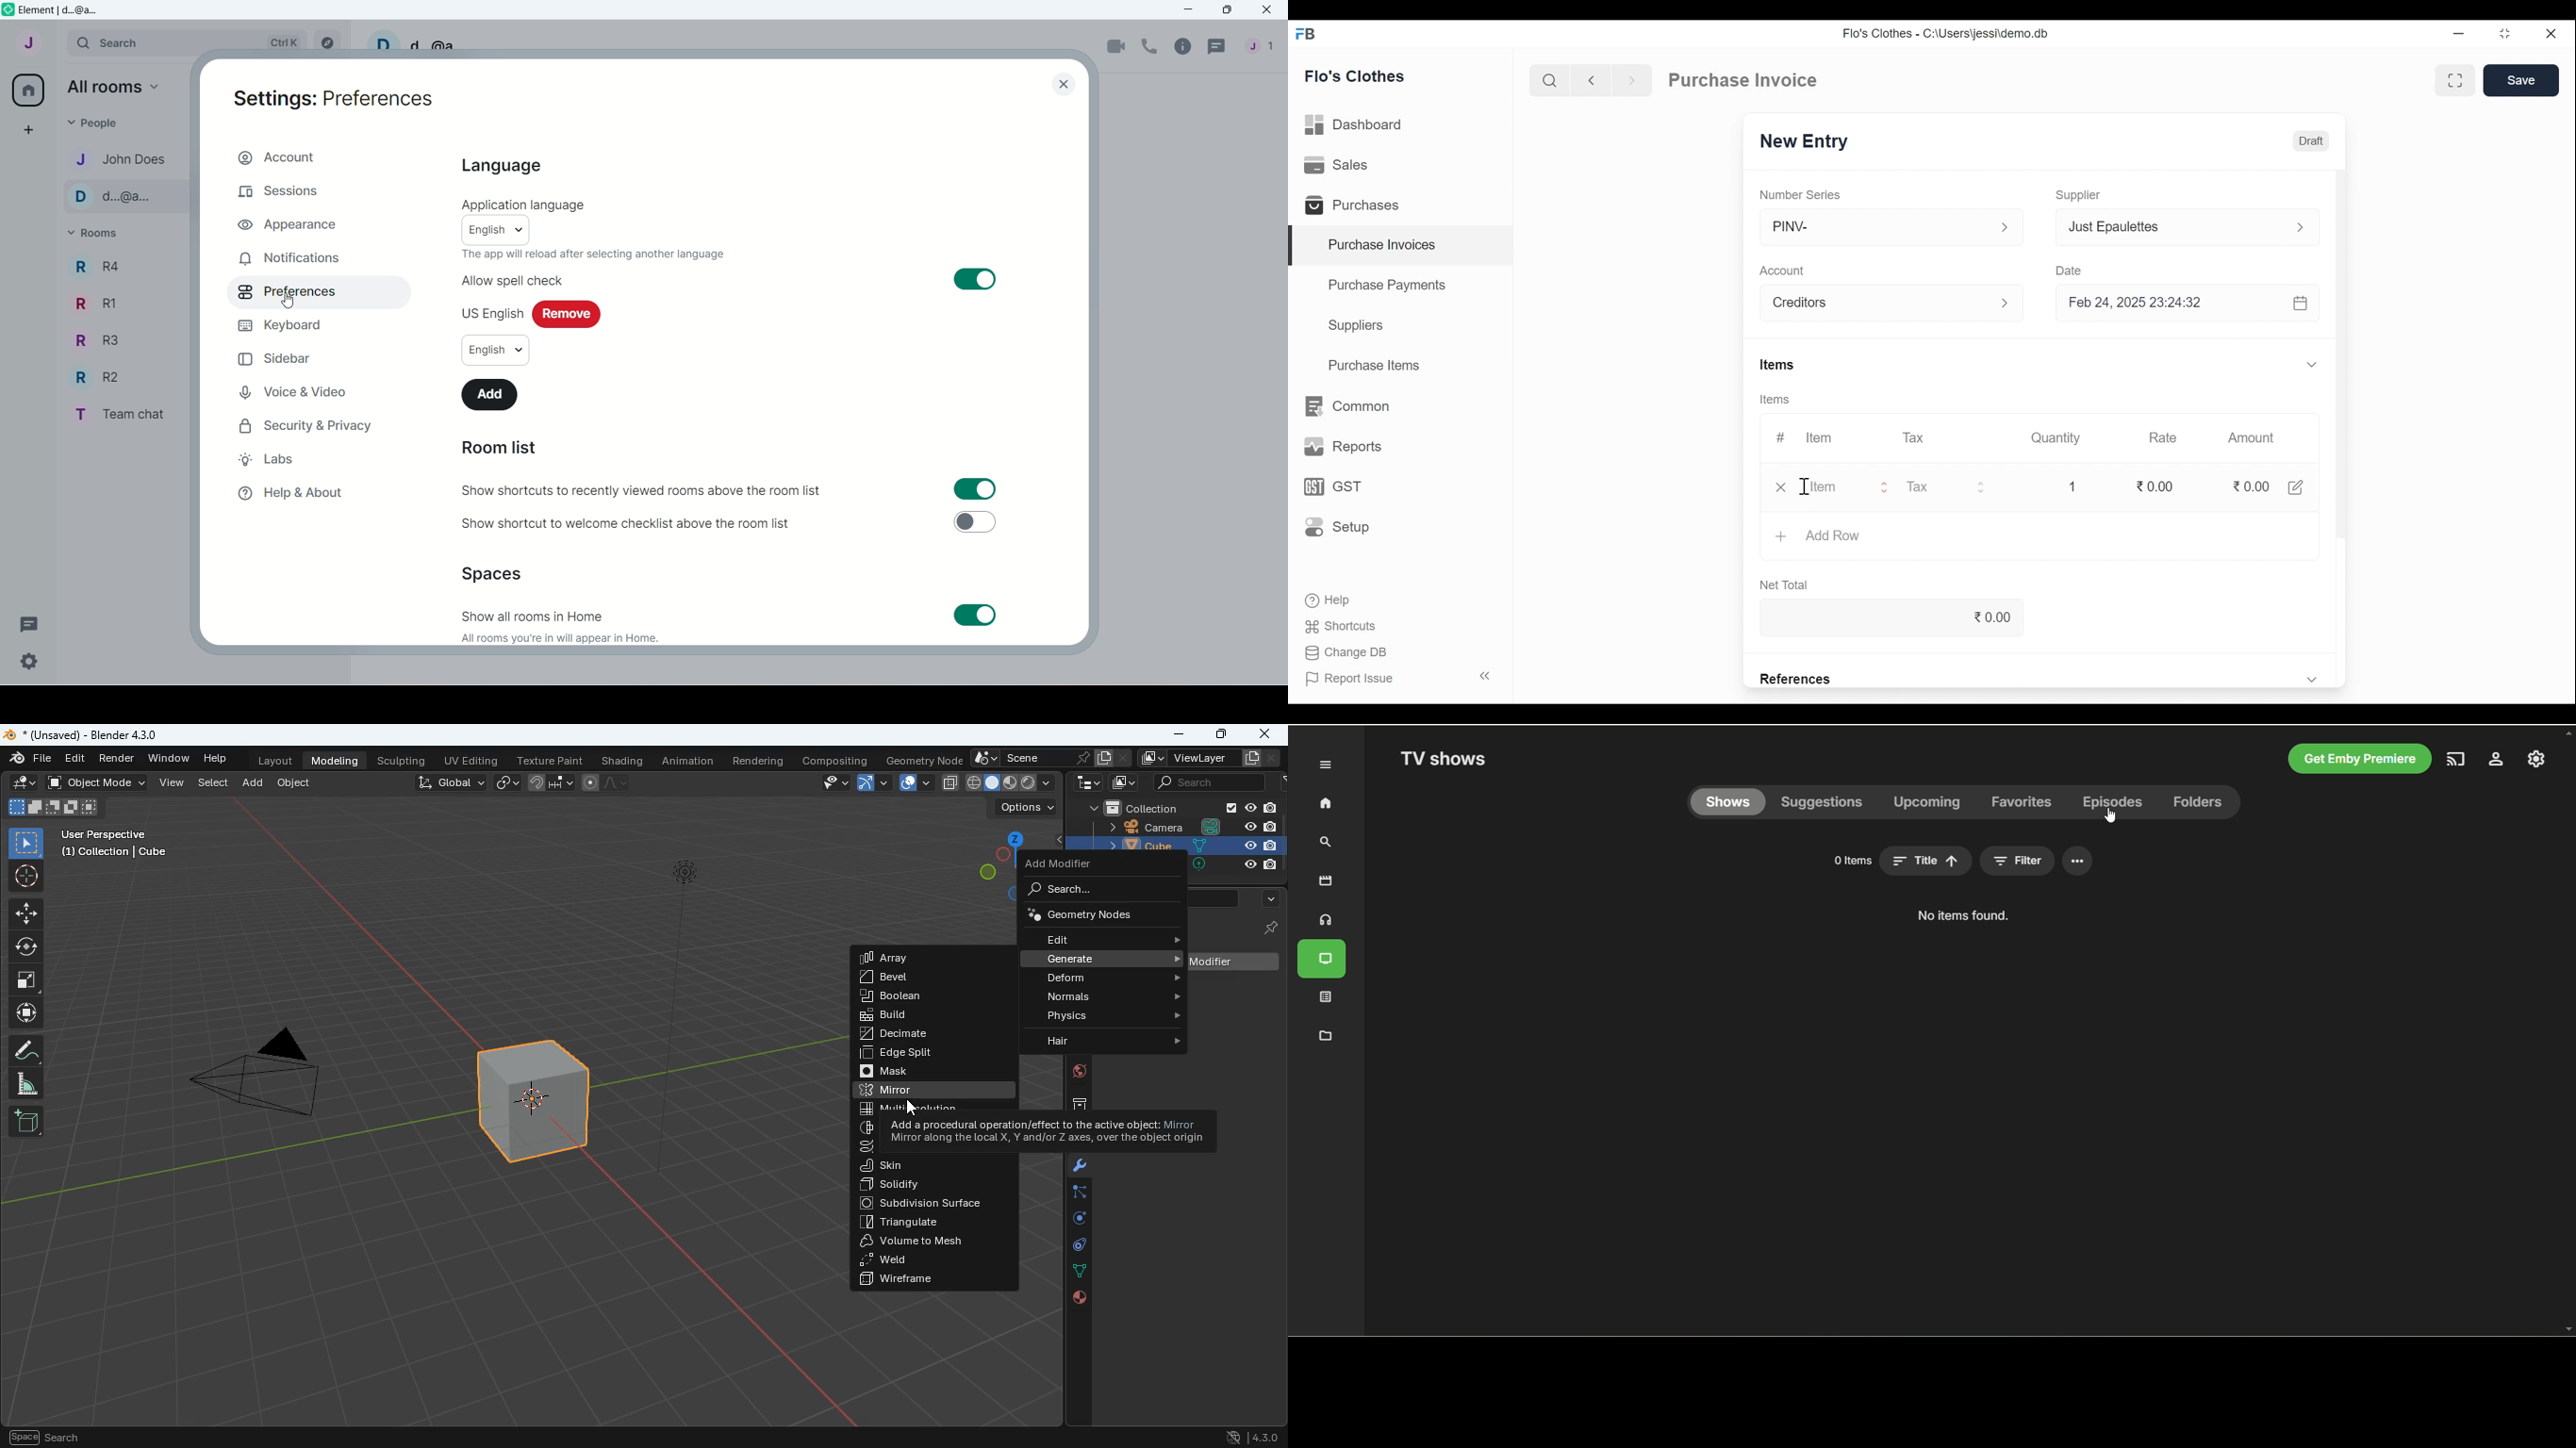  What do you see at coordinates (2314, 364) in the screenshot?
I see `Expand` at bounding box center [2314, 364].